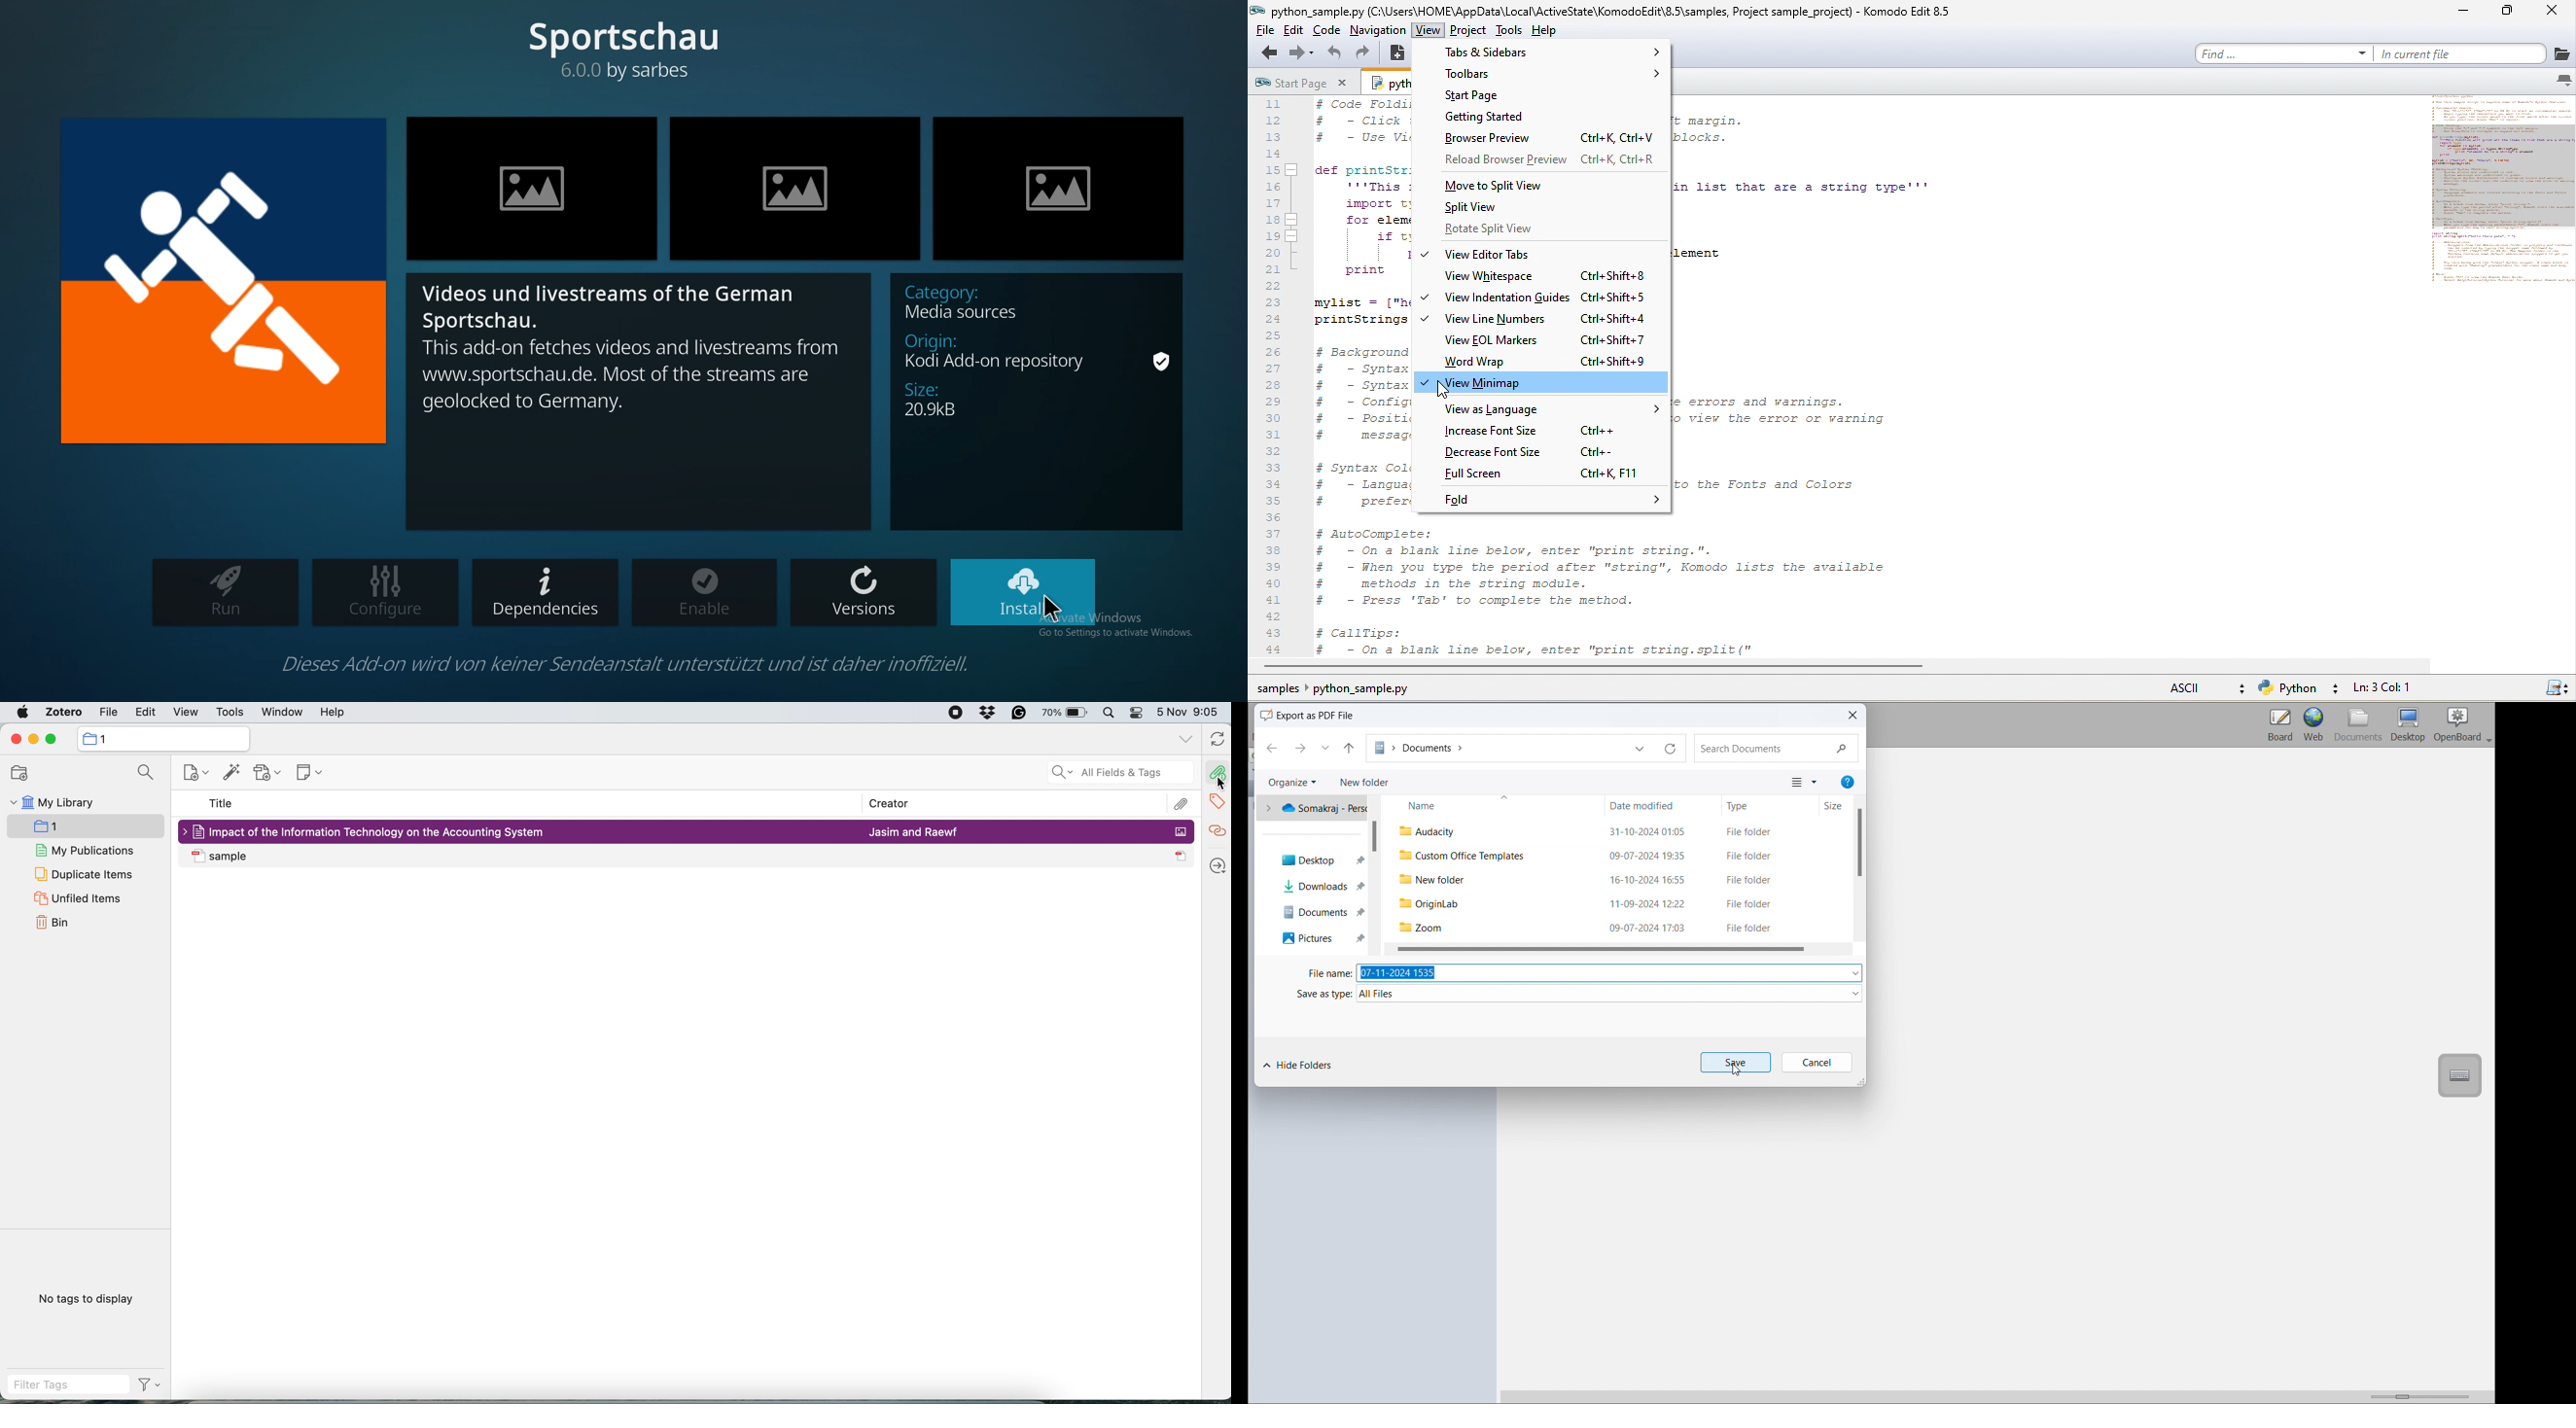 This screenshot has height=1428, width=2576. I want to click on new collection, so click(16, 773).